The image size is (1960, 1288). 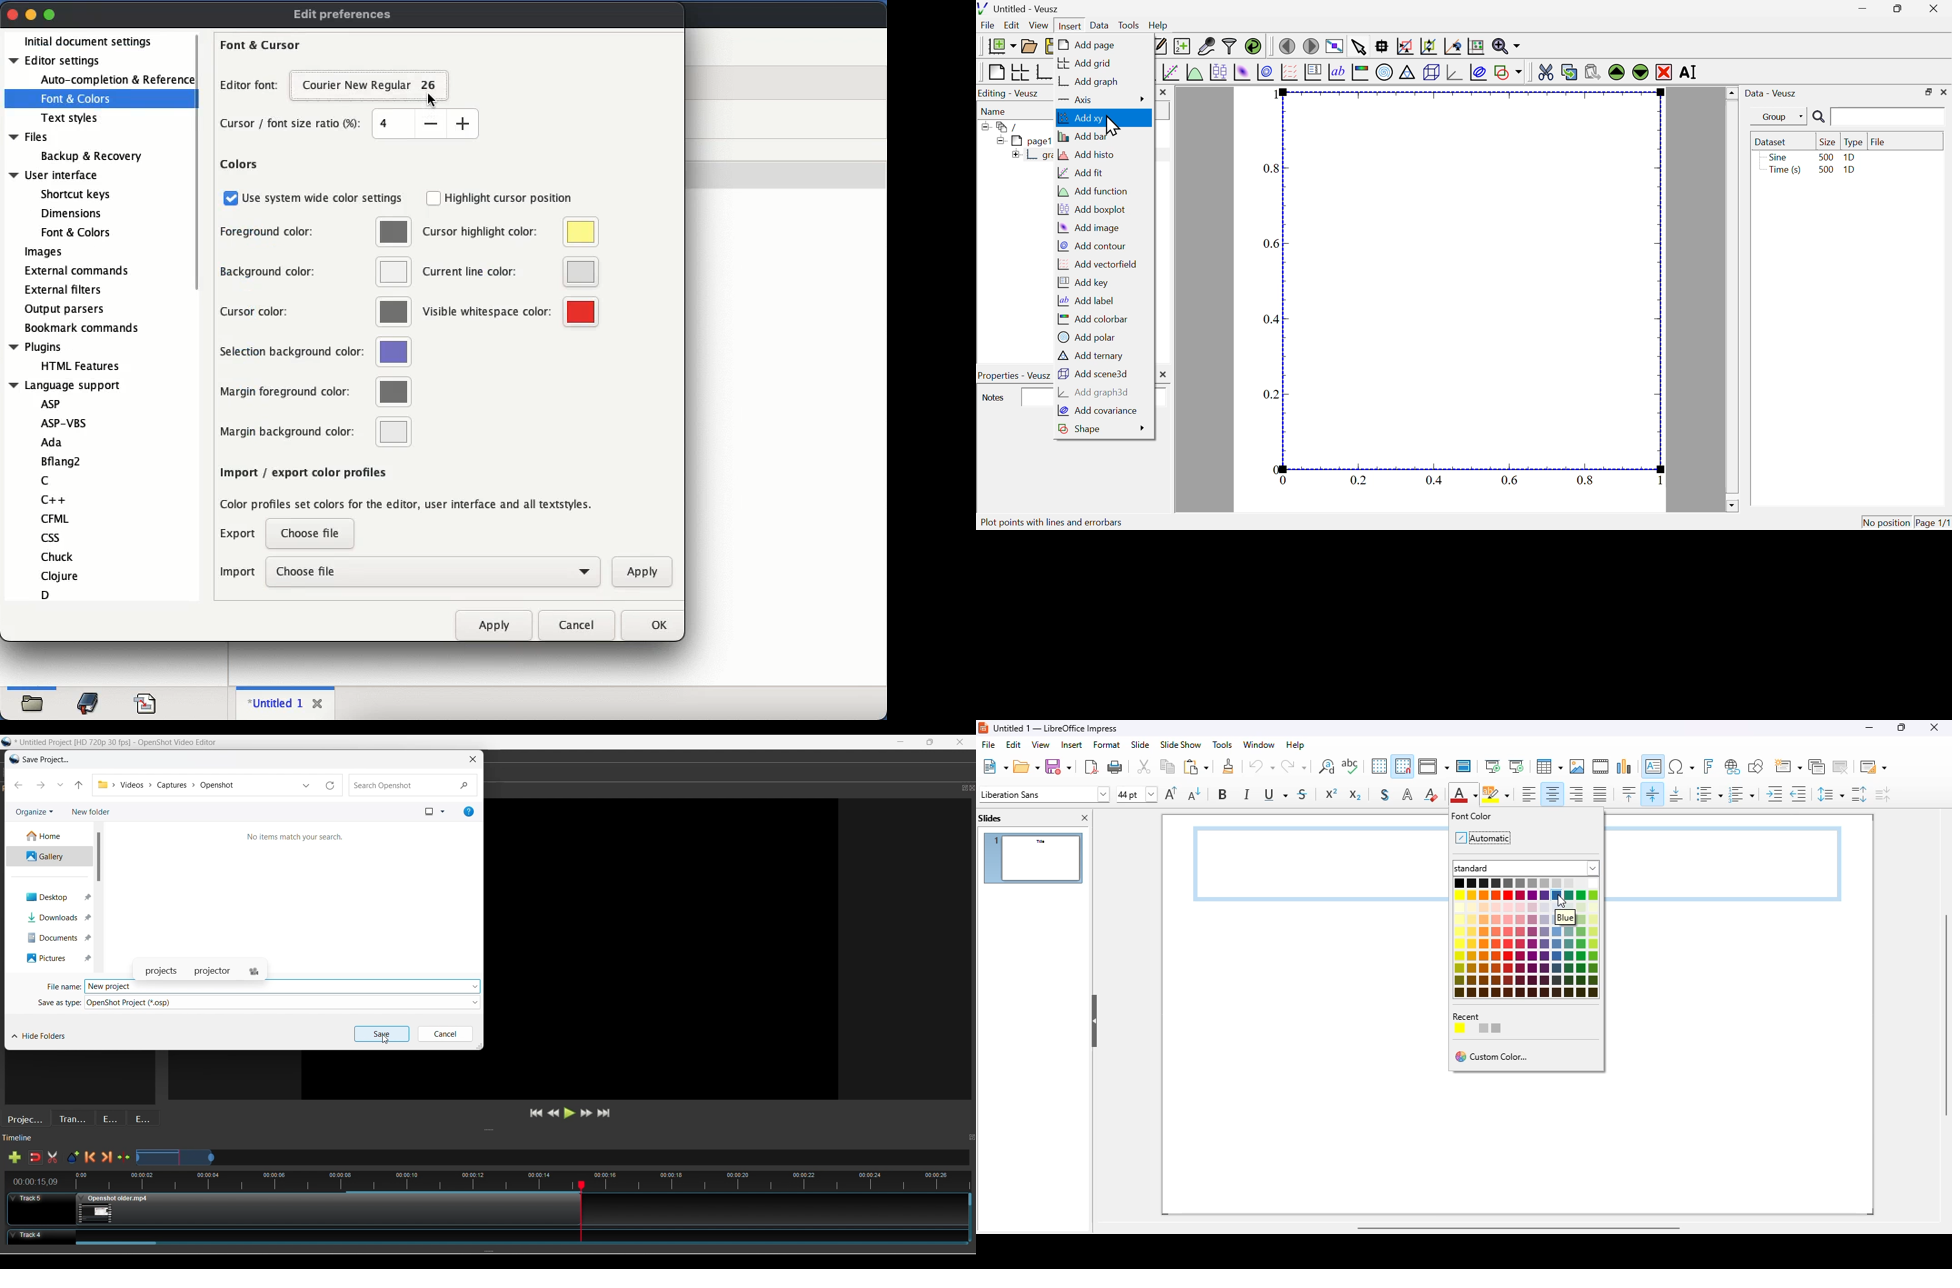 I want to click on Move up one folder, so click(x=79, y=785).